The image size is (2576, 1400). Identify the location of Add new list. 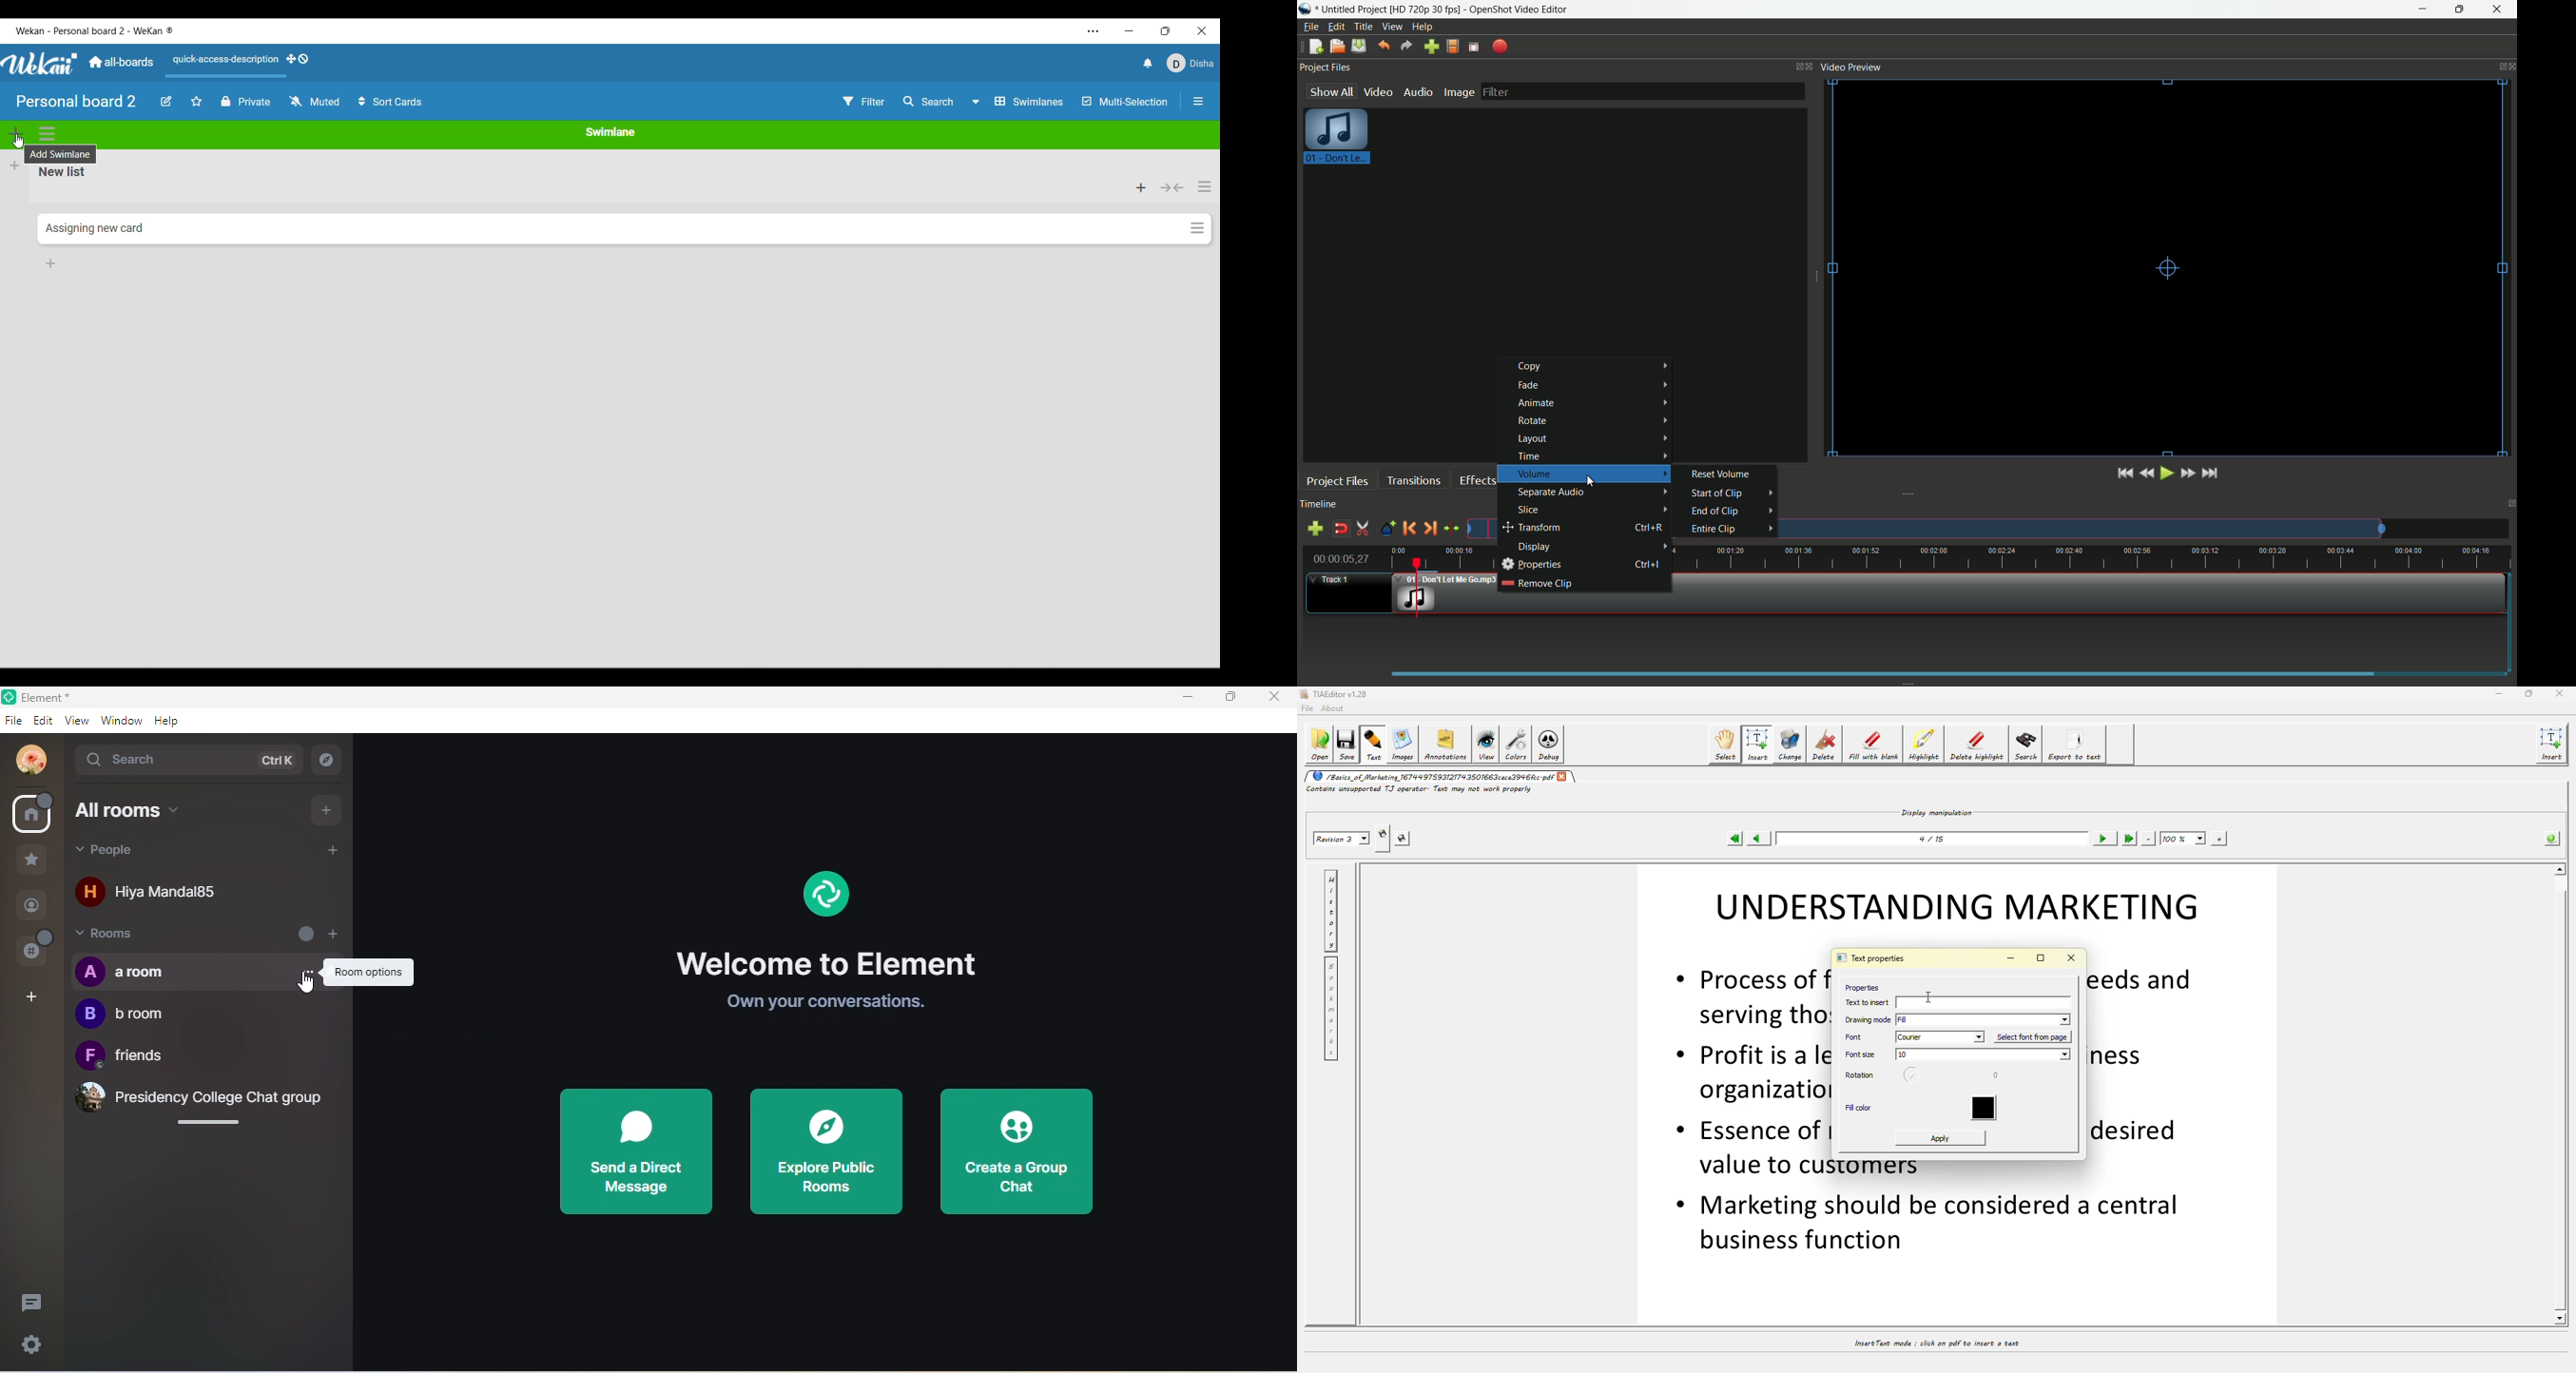
(15, 165).